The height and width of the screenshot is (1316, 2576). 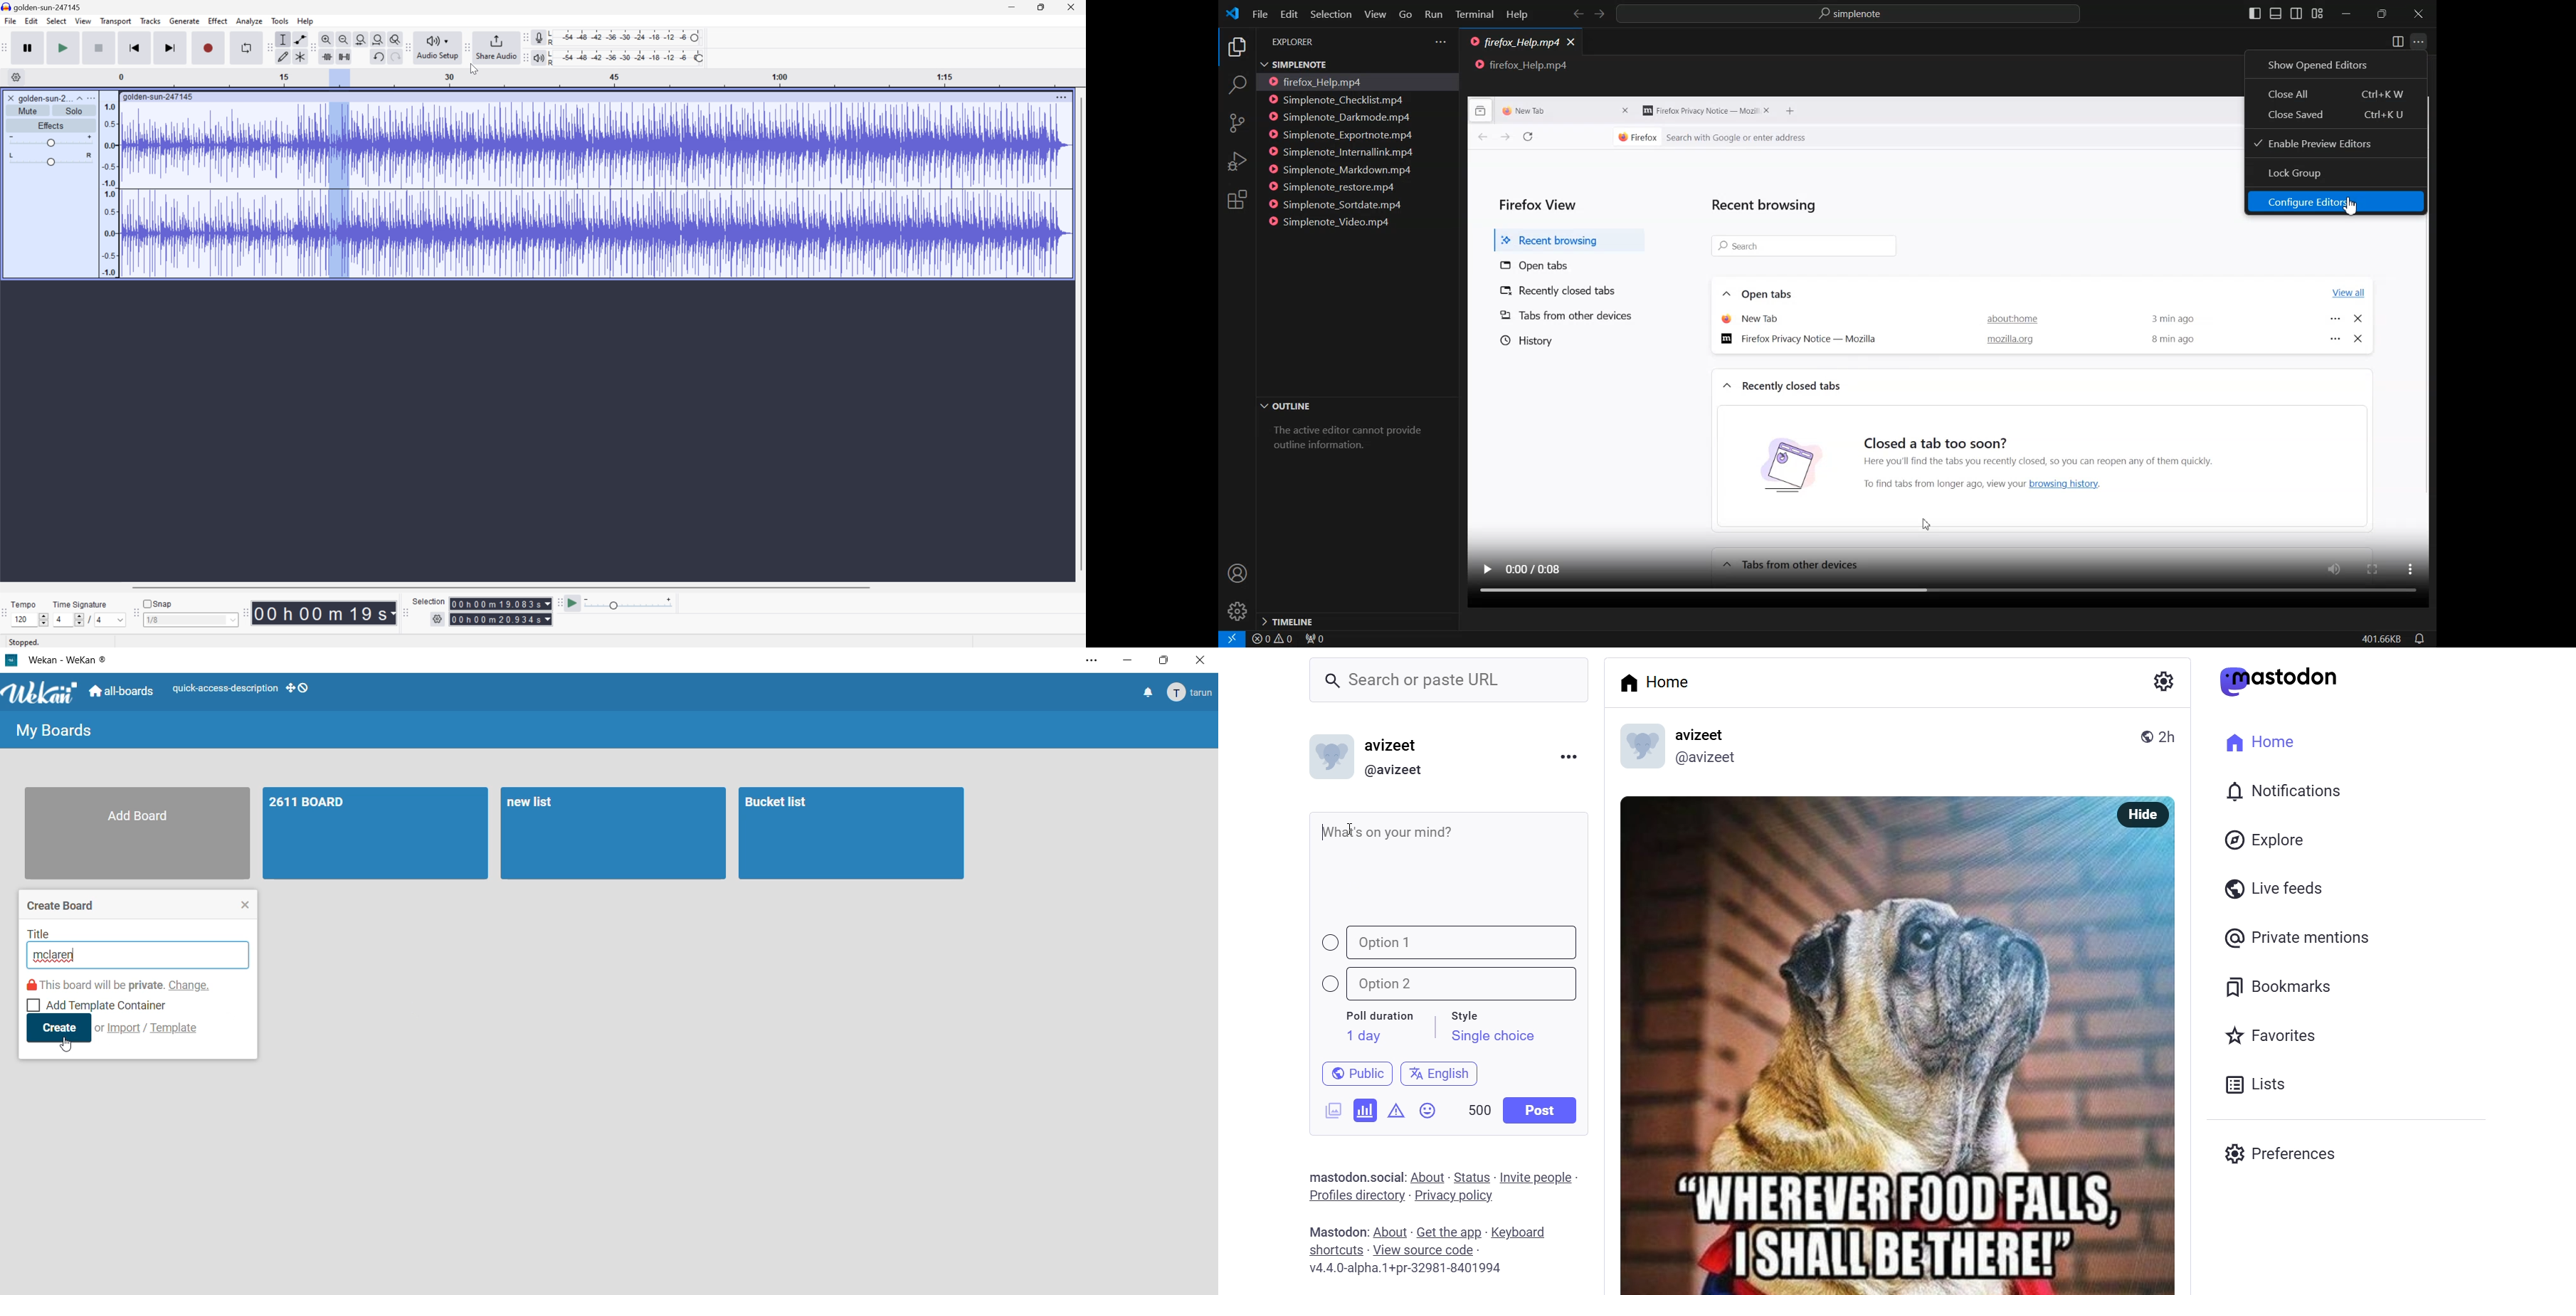 What do you see at coordinates (244, 47) in the screenshot?
I see `Enable looping` at bounding box center [244, 47].